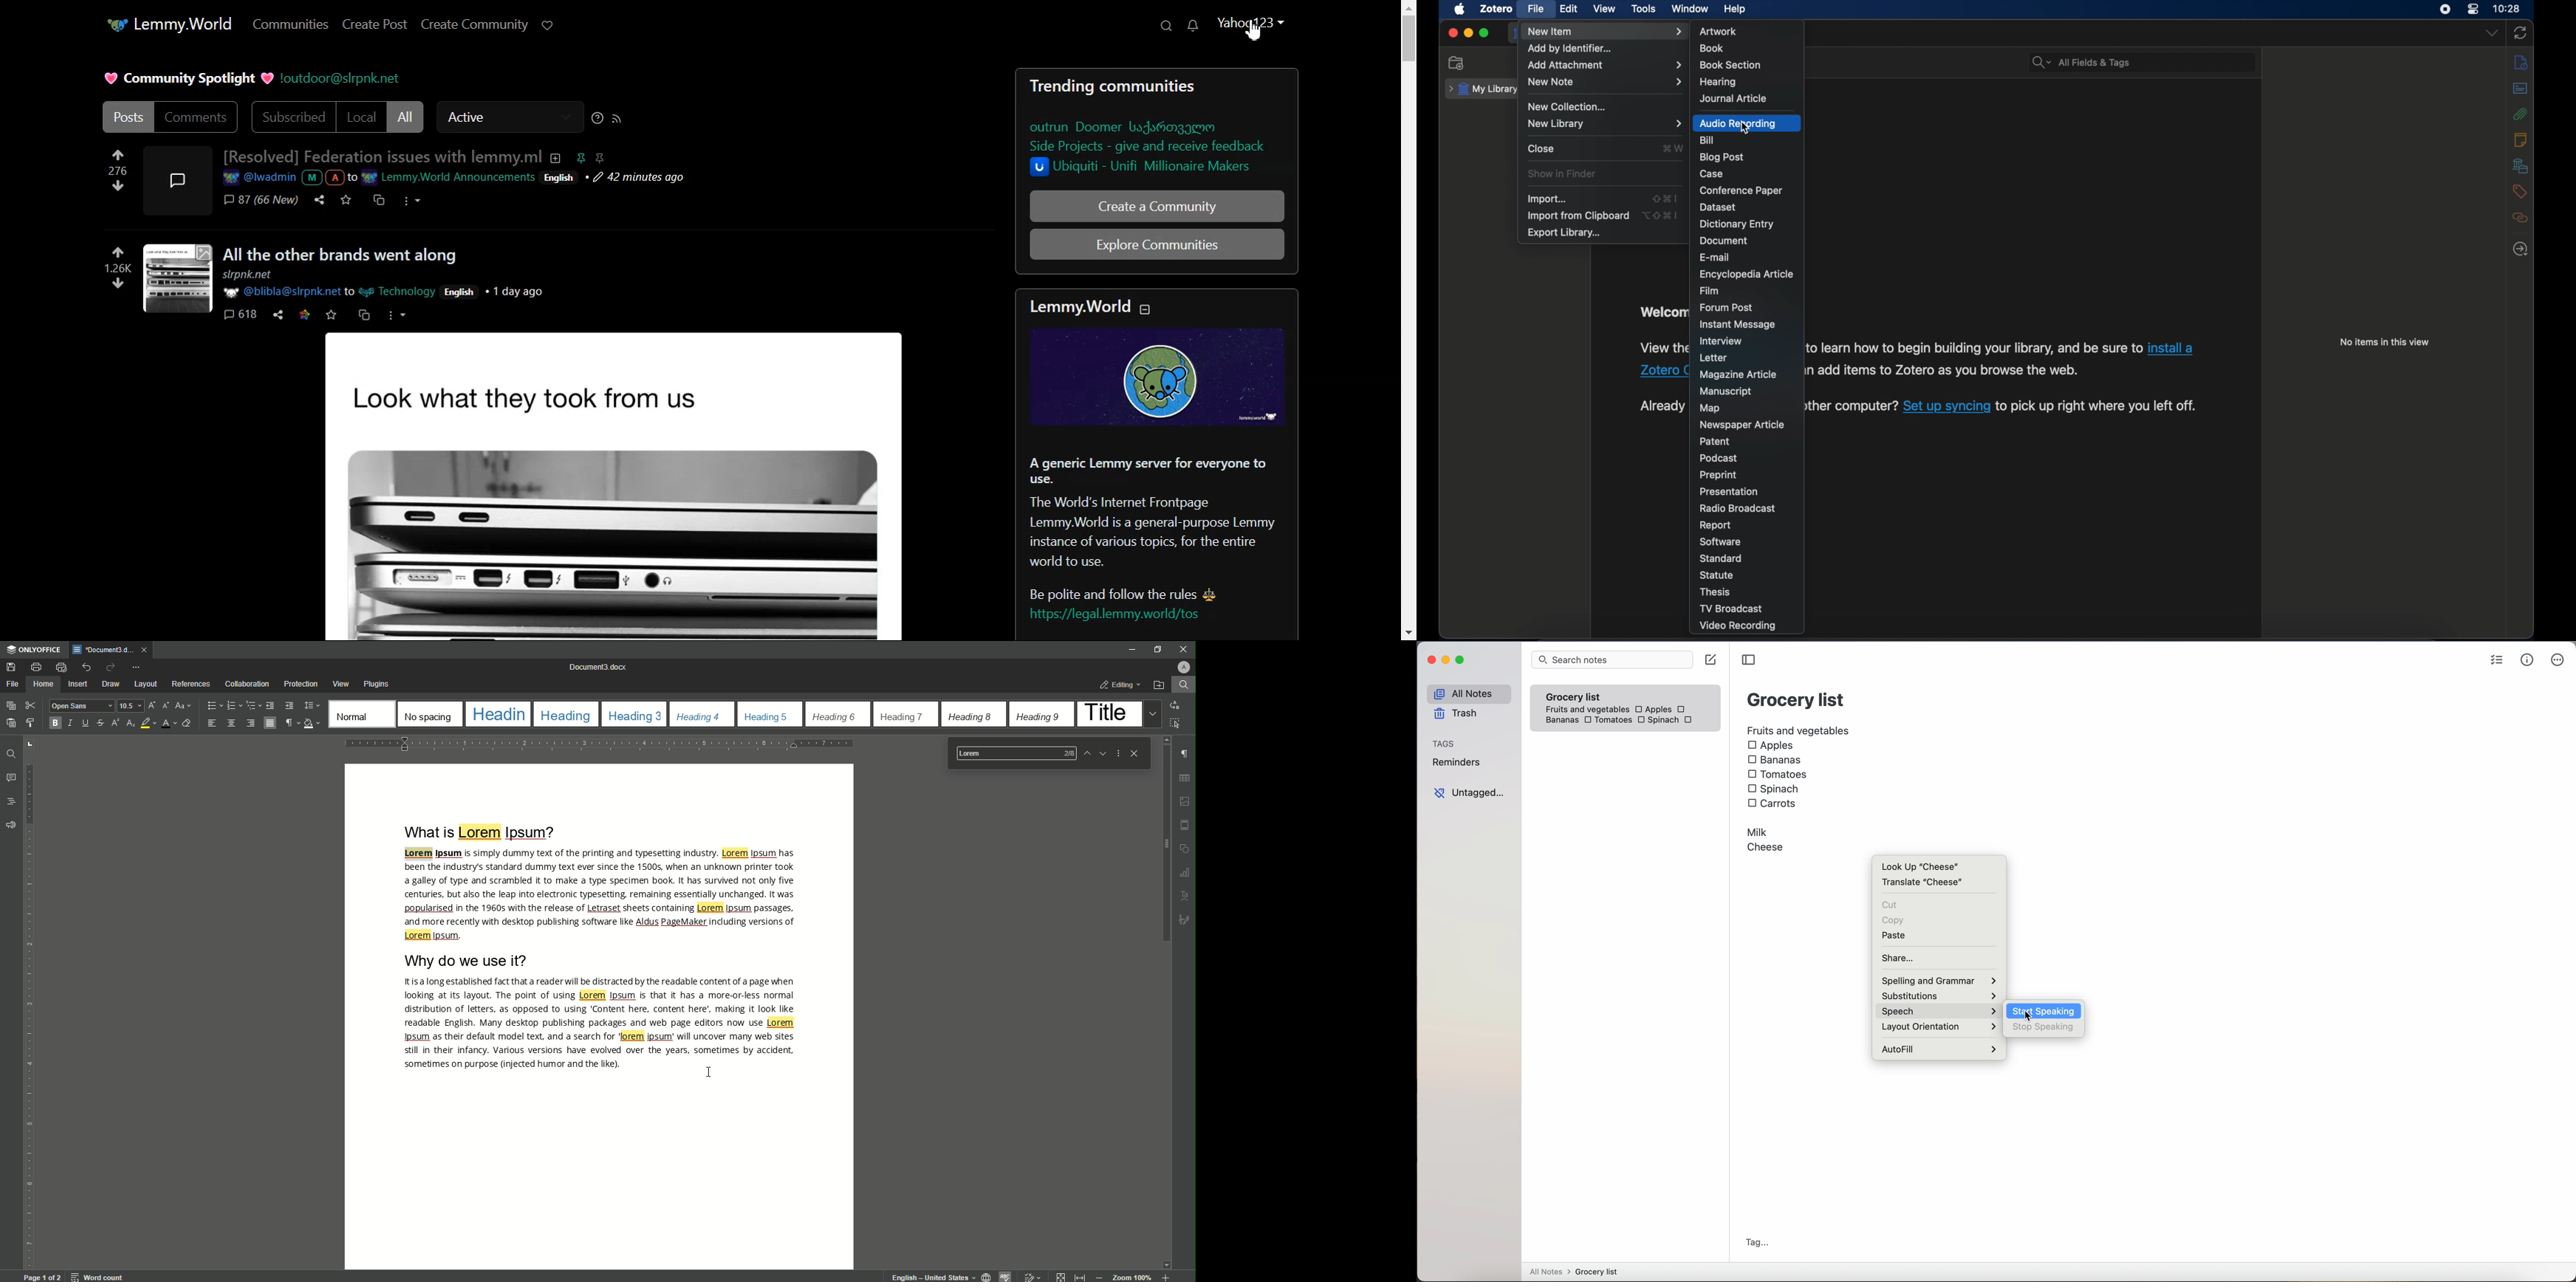 The image size is (2576, 1288). I want to click on obscure text, so click(1662, 348).